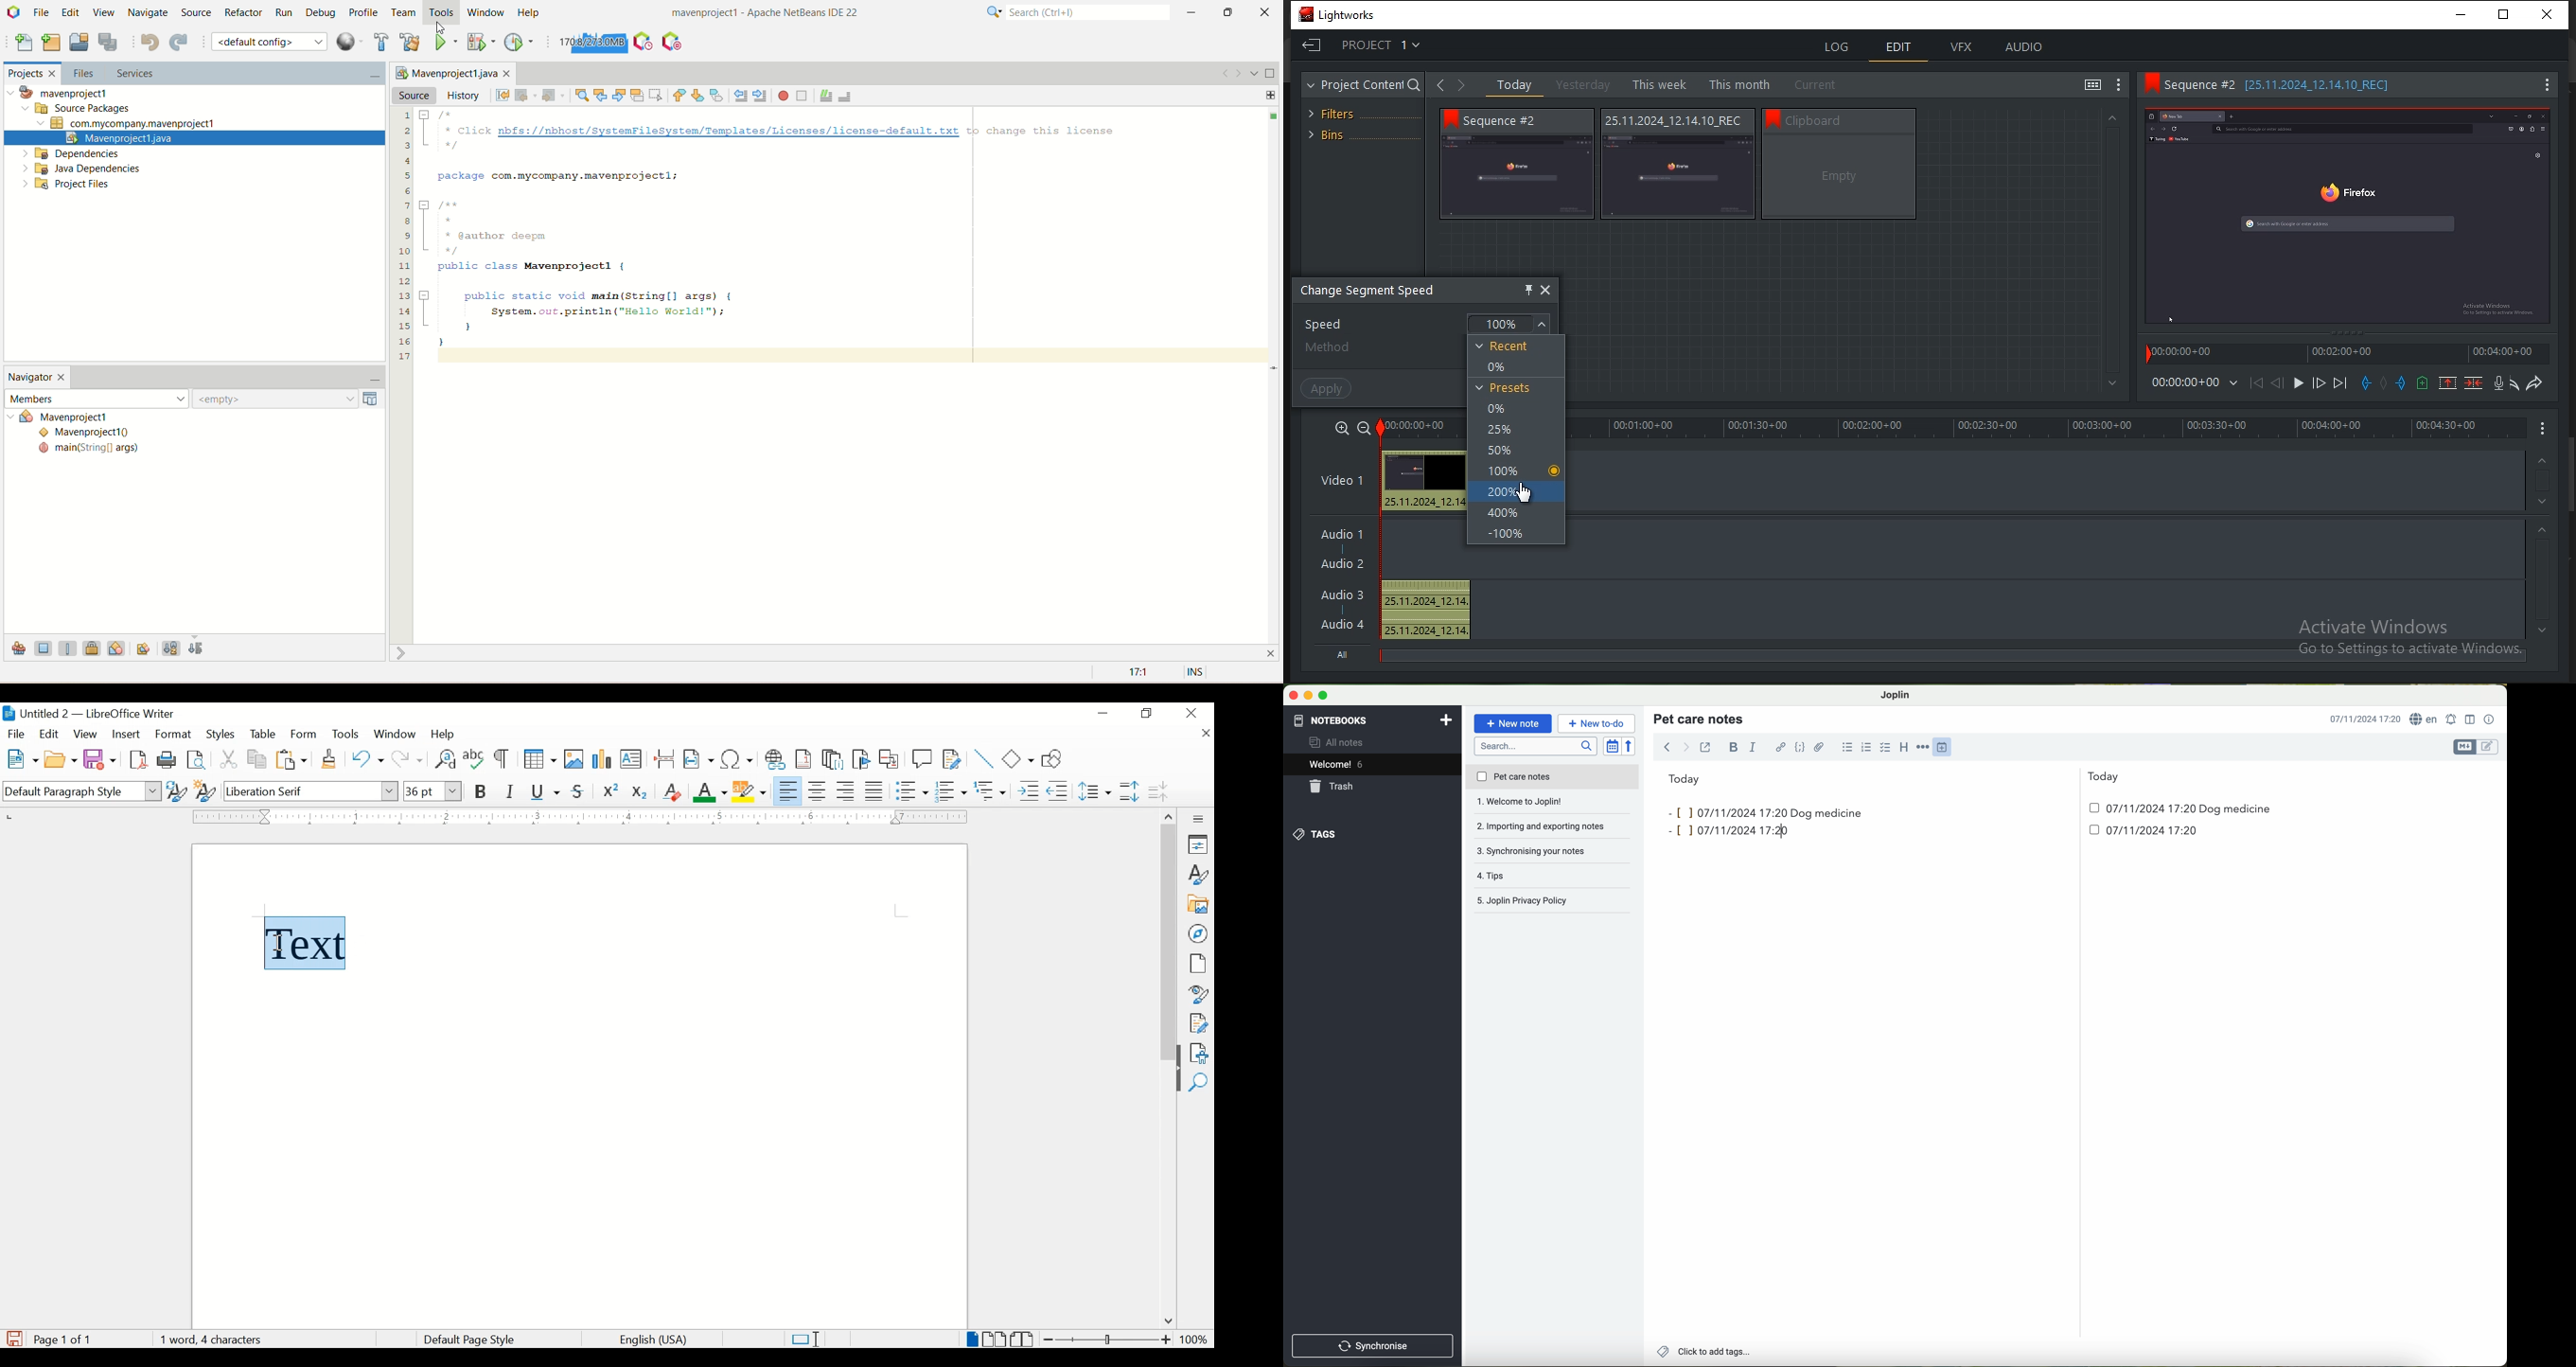 Image resolution: width=2576 pixels, height=1372 pixels. What do you see at coordinates (1345, 654) in the screenshot?
I see `All` at bounding box center [1345, 654].